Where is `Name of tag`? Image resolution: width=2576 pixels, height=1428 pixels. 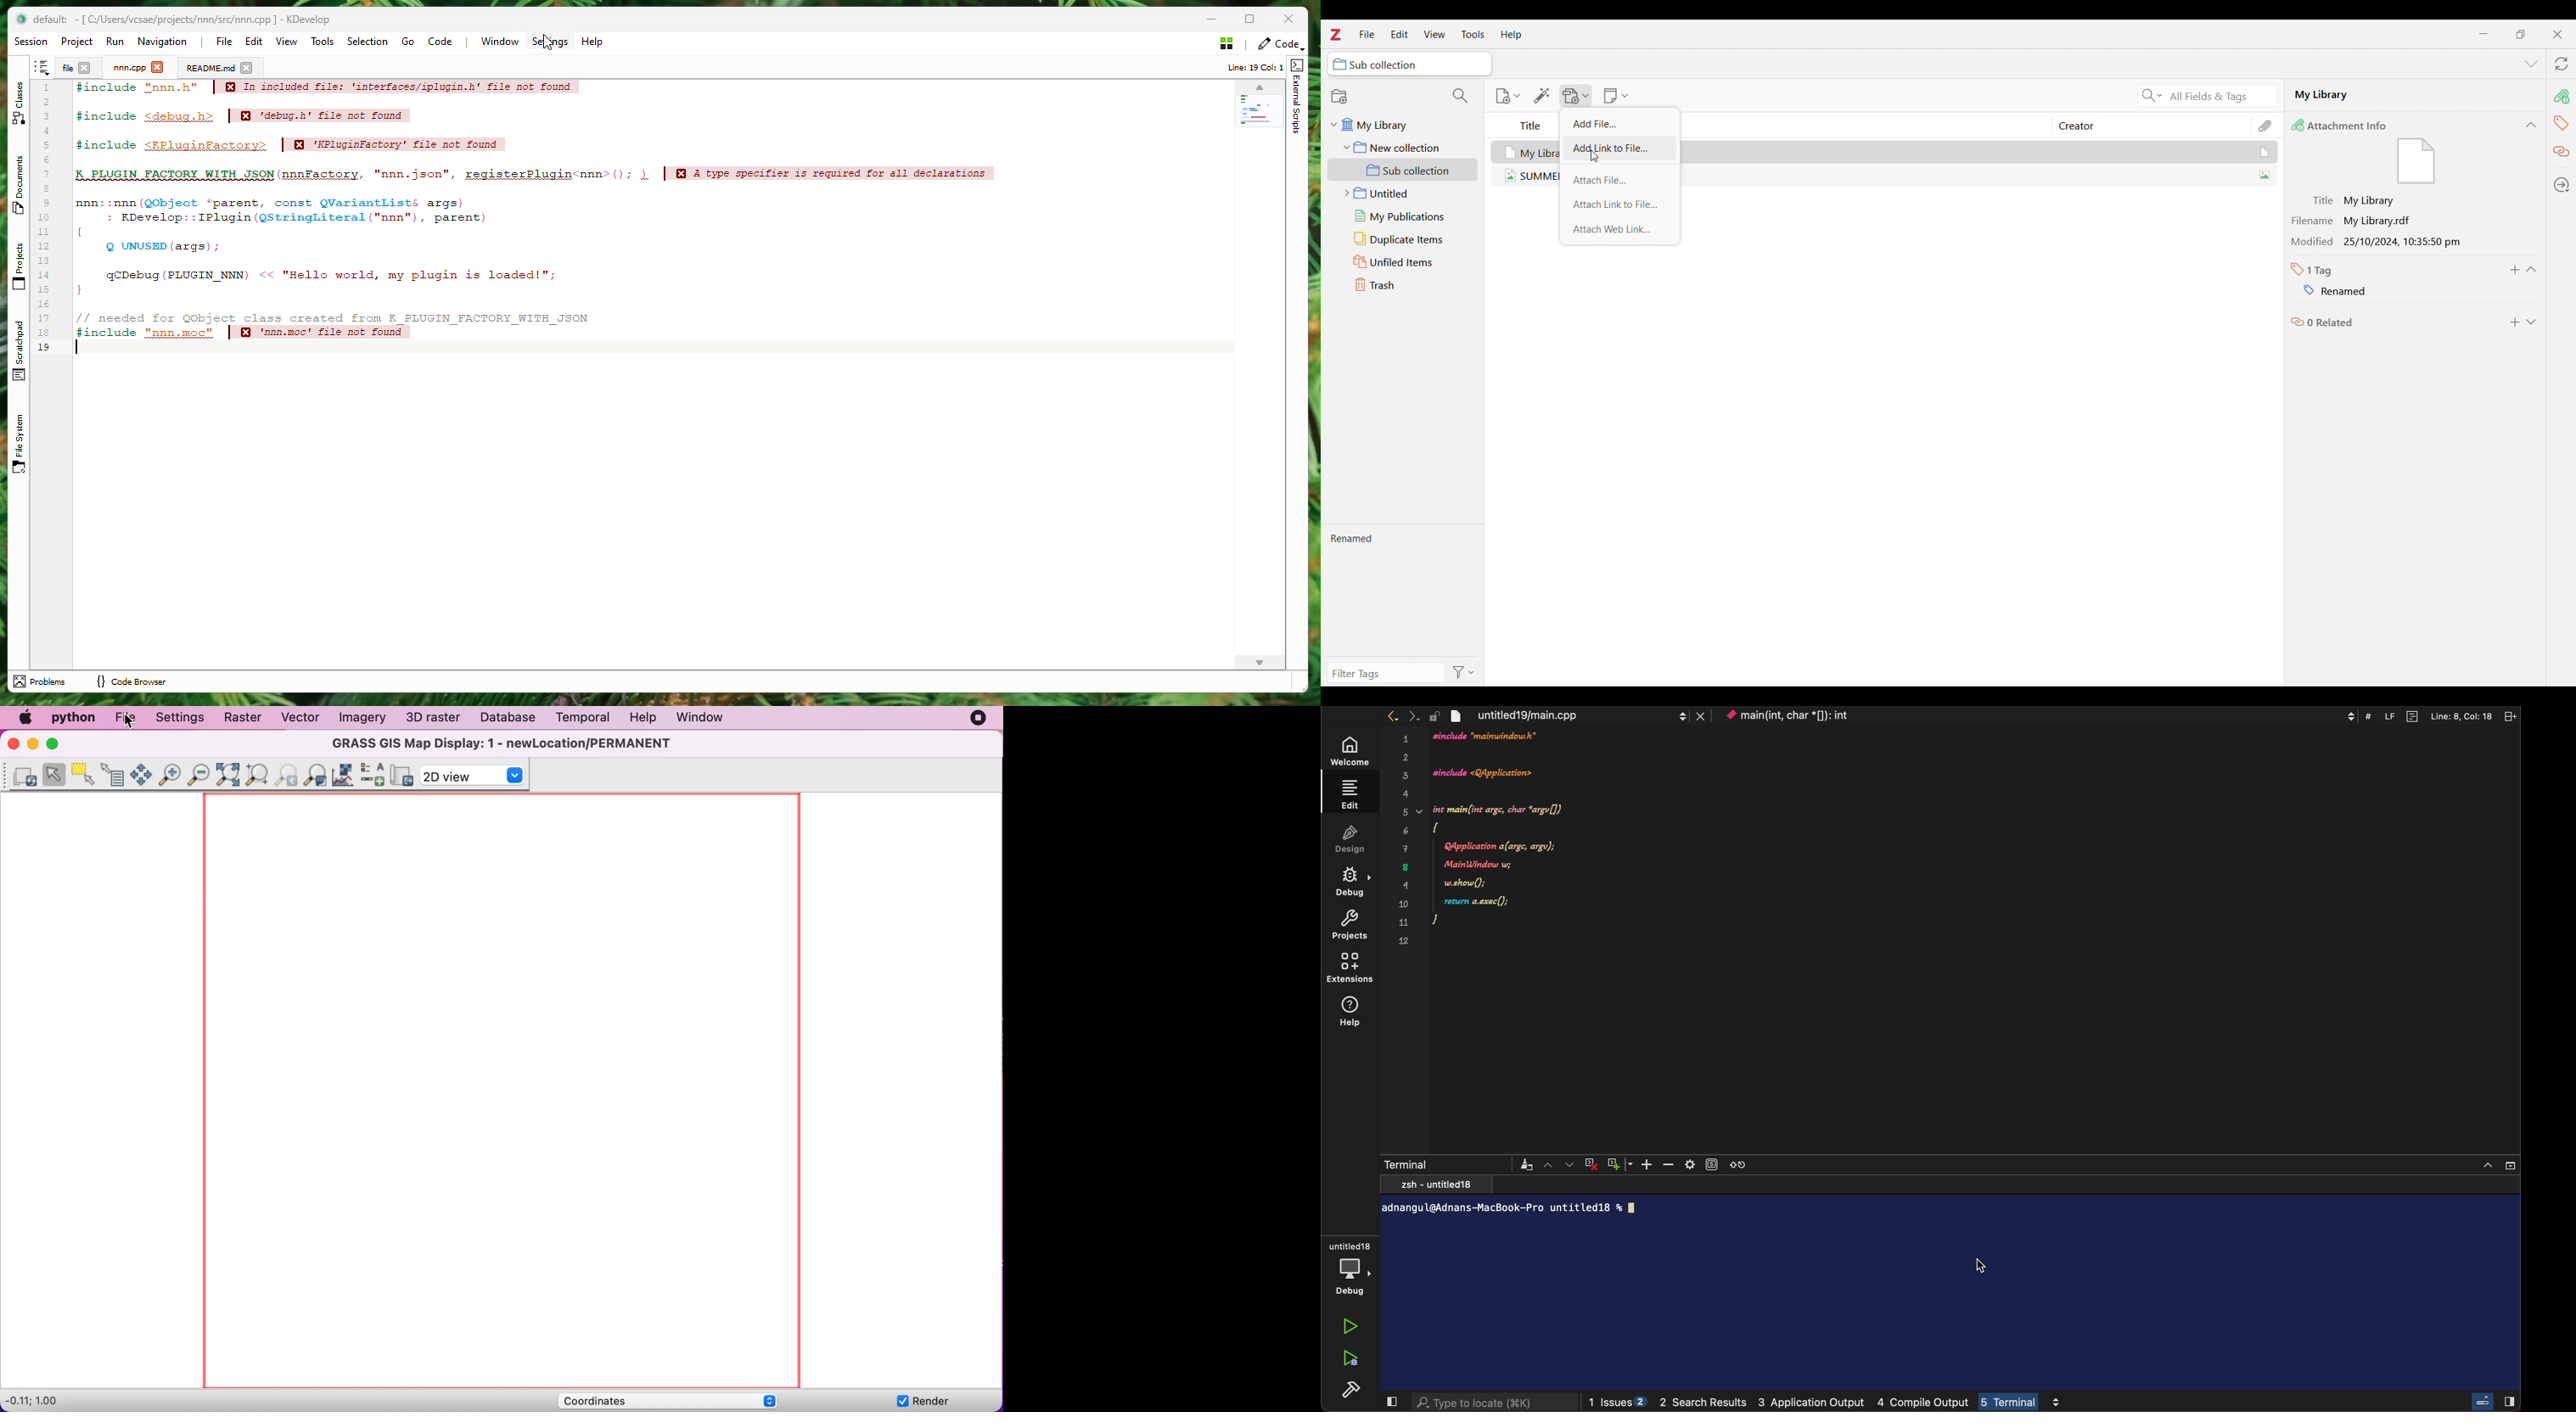
Name of tag is located at coordinates (2327, 289).